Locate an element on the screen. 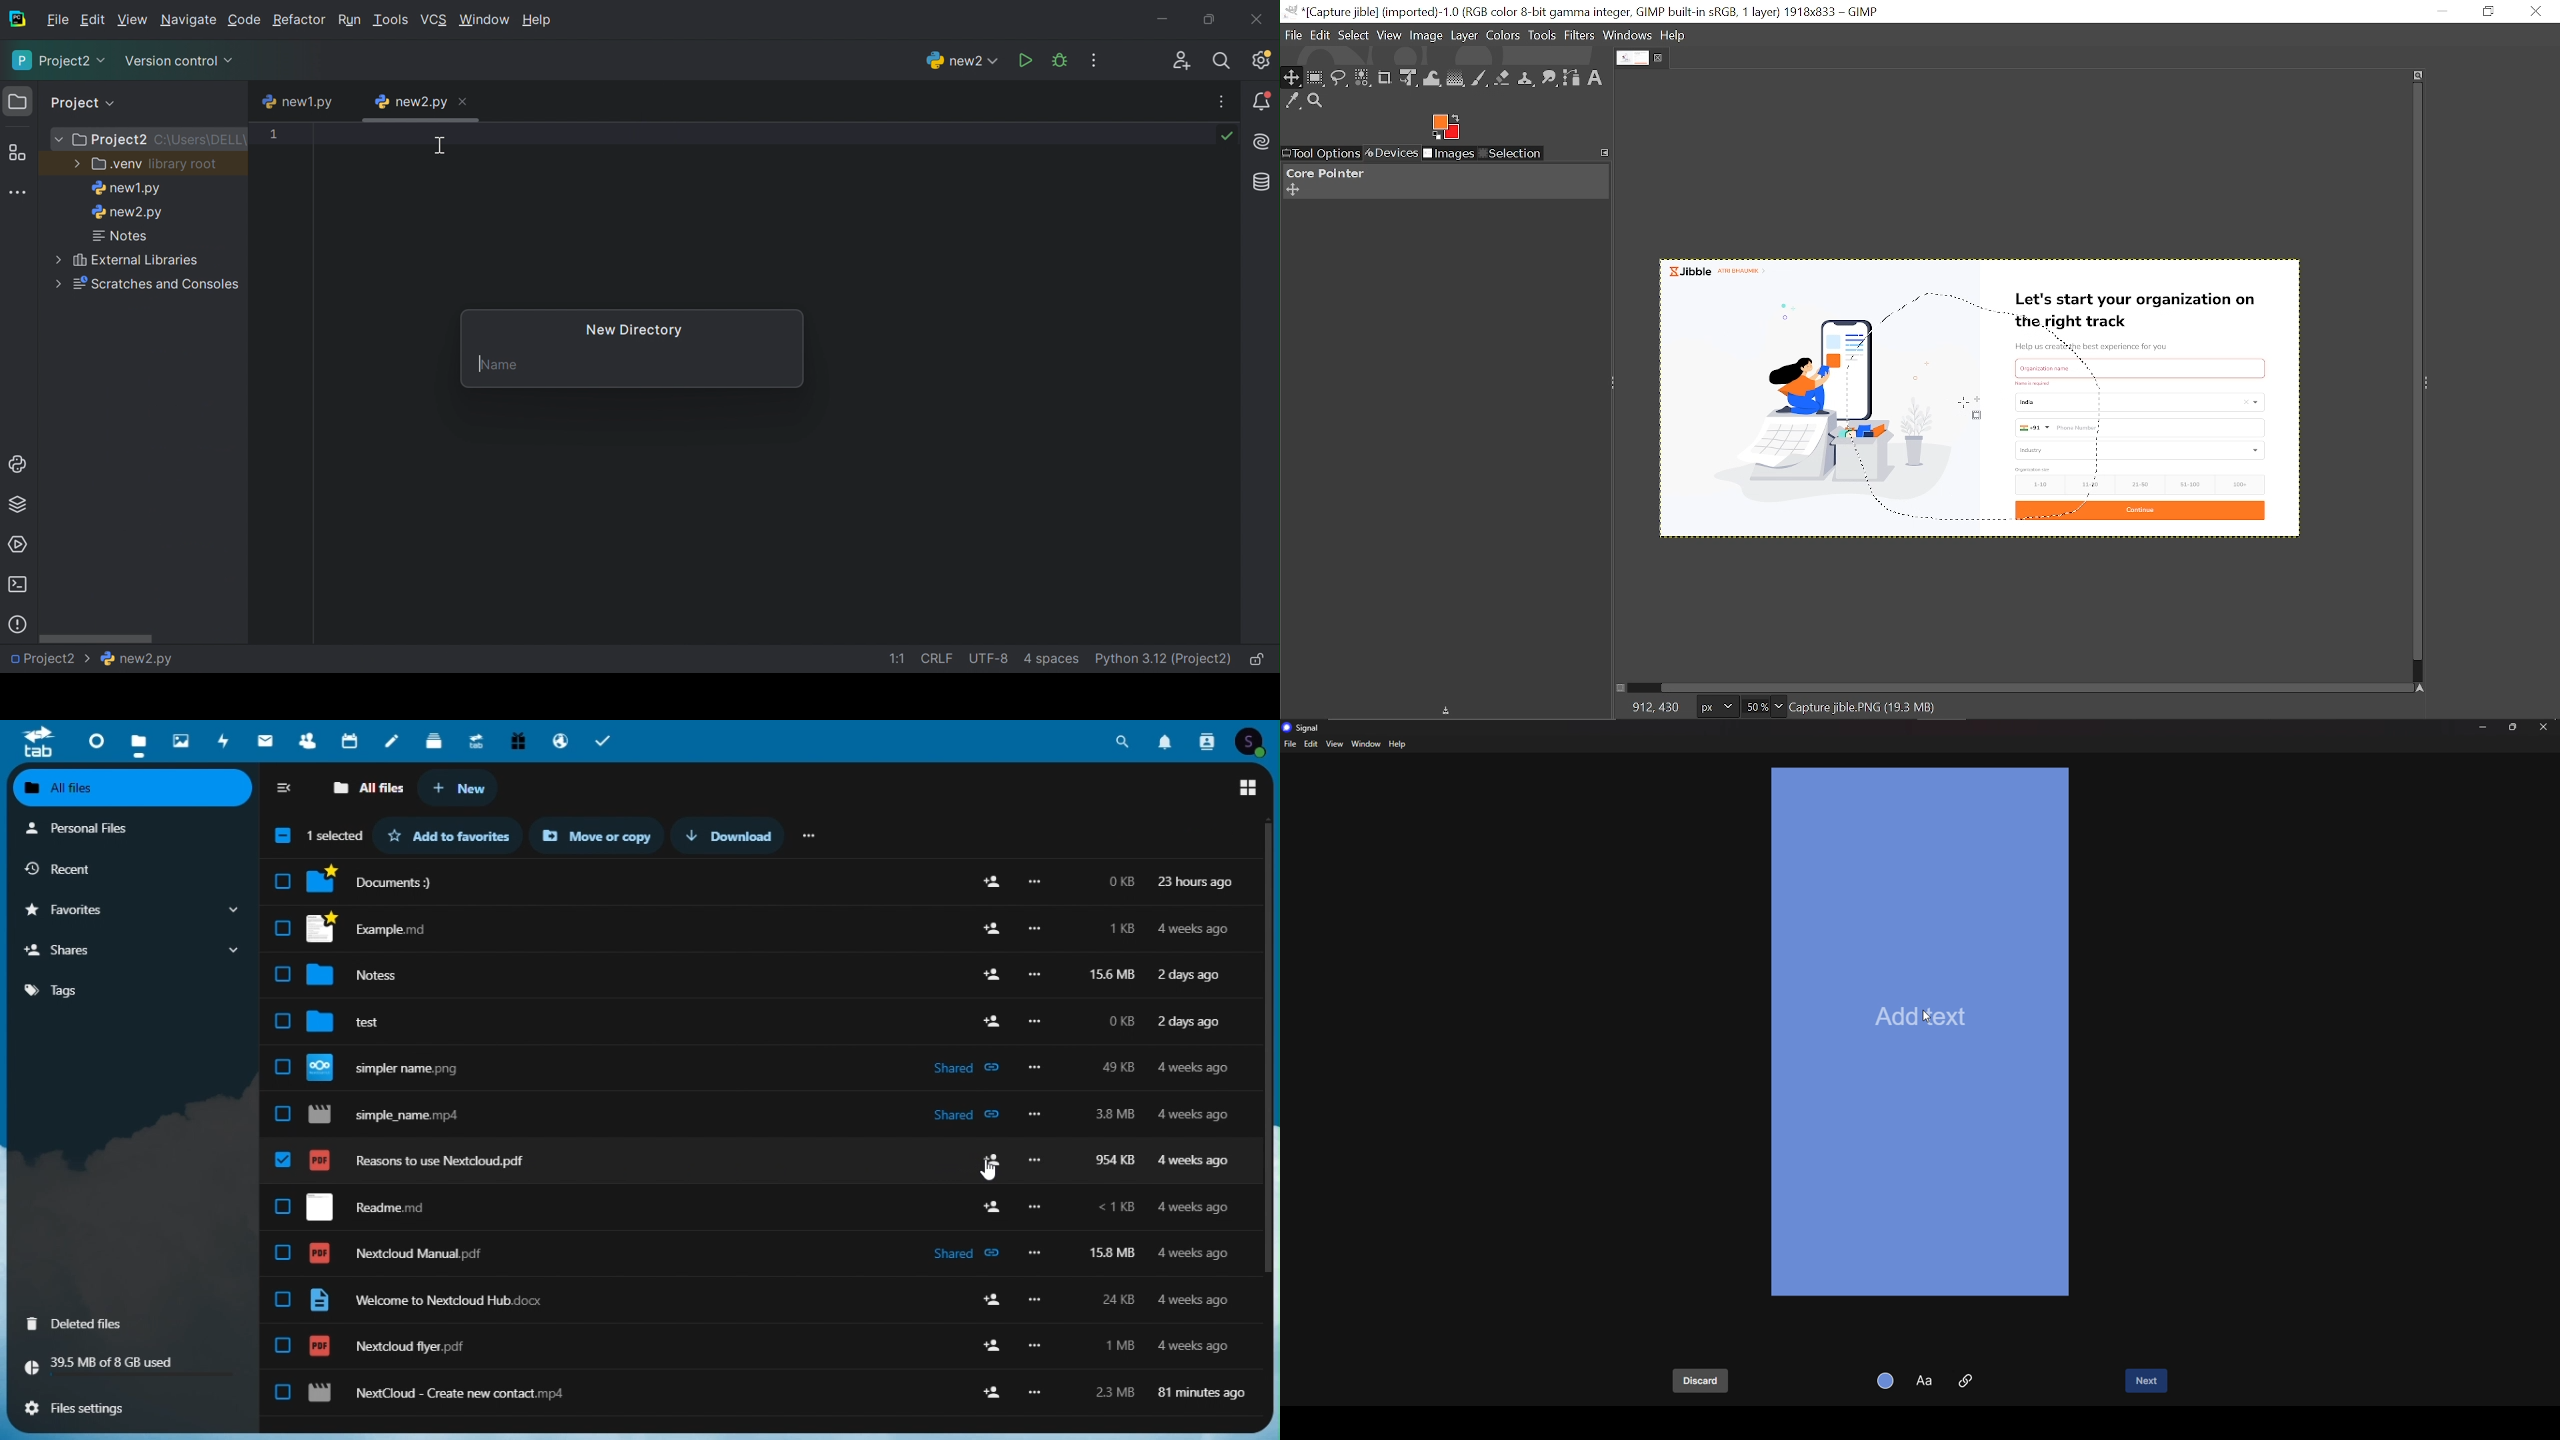 The image size is (2576, 1456). 156 kb is located at coordinates (1111, 976).